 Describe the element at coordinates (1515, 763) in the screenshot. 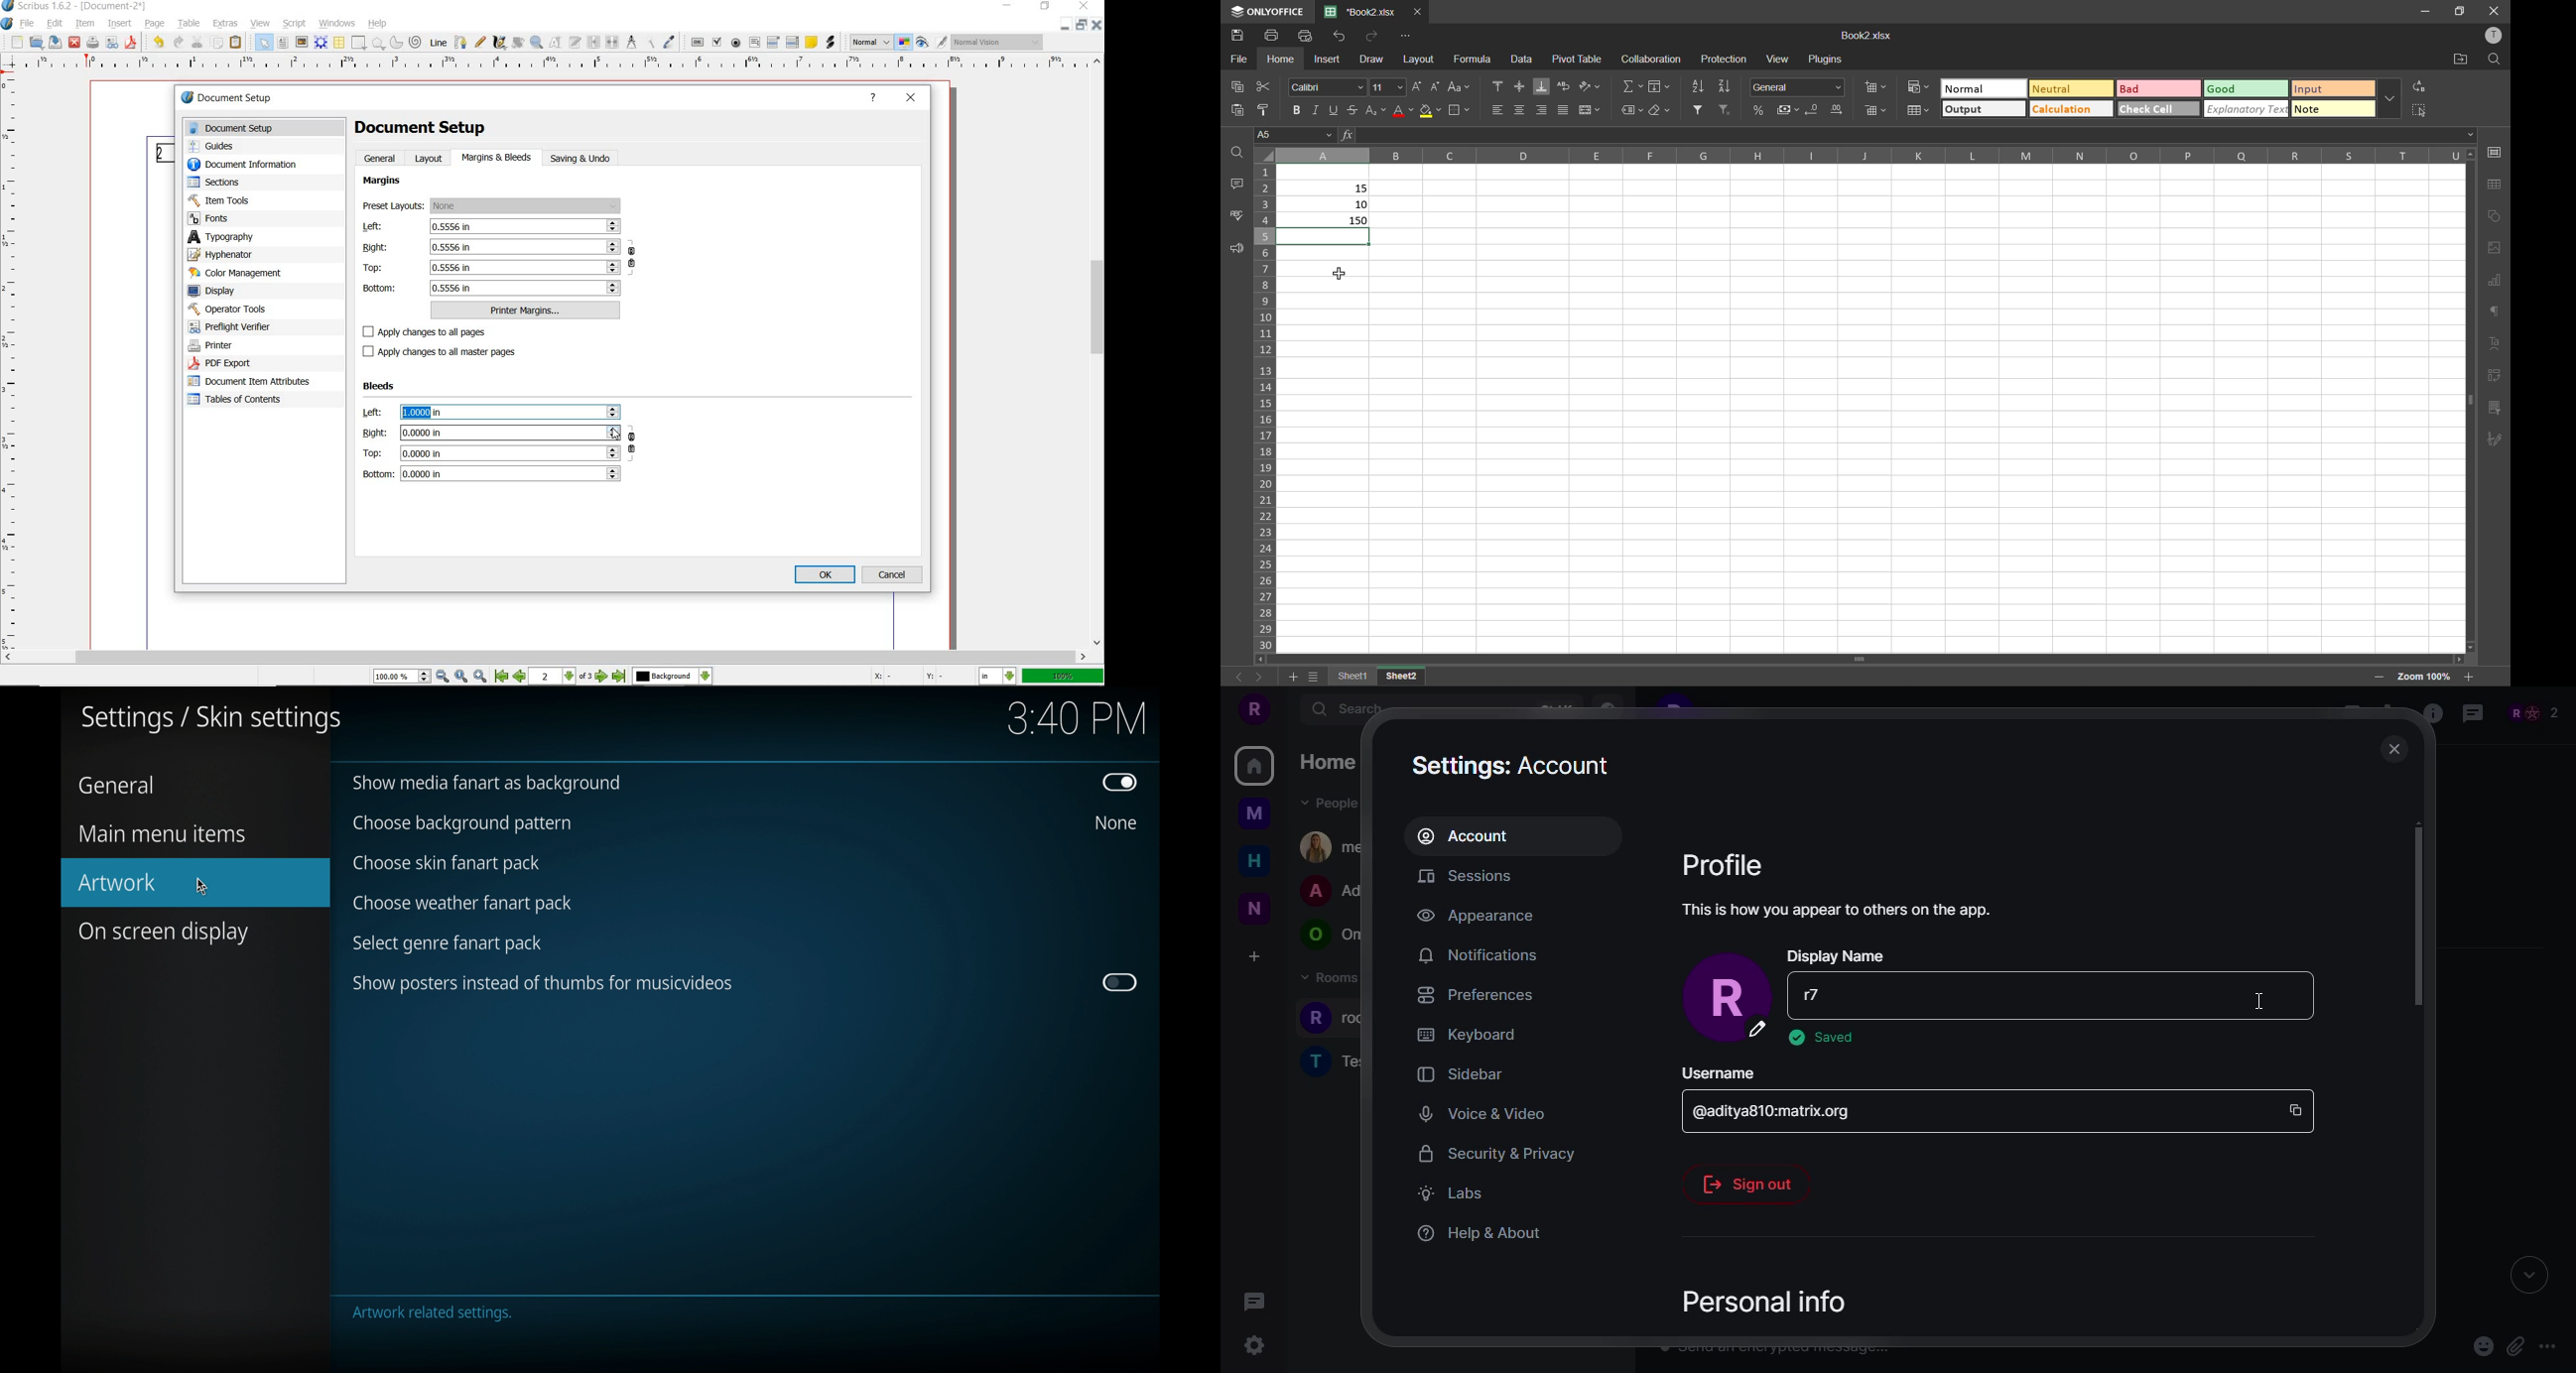

I see `settings: account` at that location.